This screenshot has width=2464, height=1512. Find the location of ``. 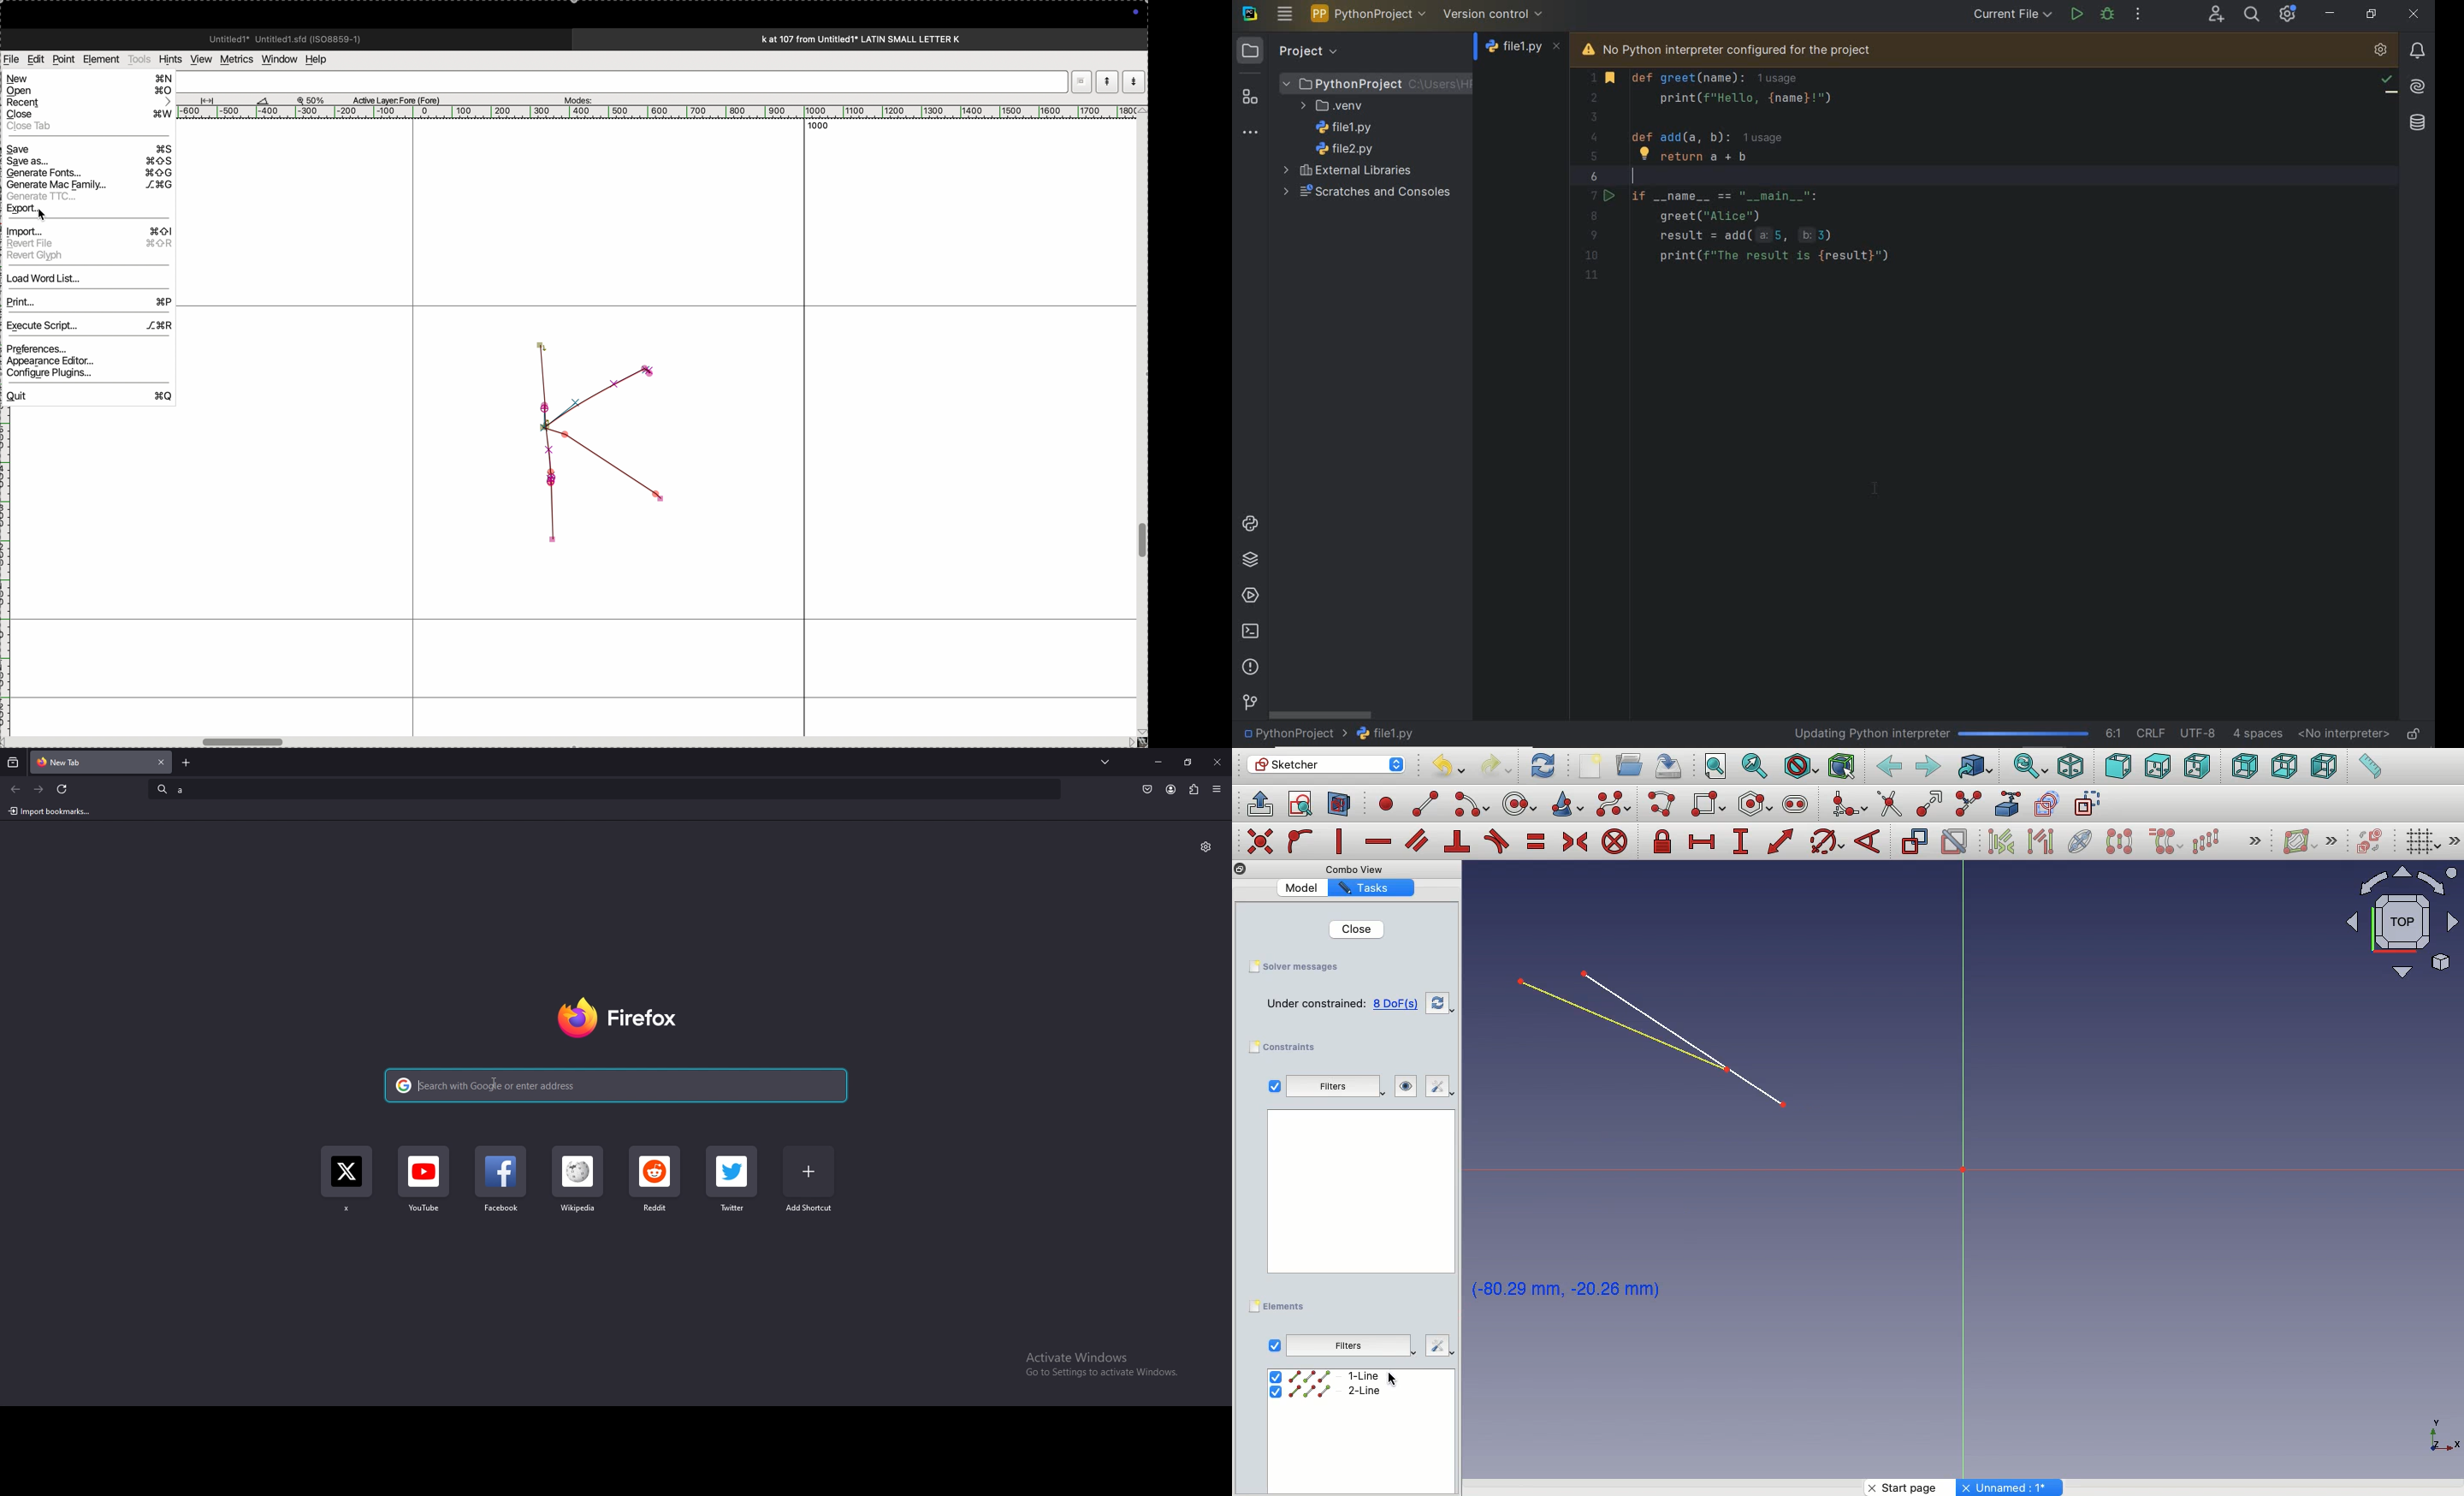

 is located at coordinates (2437, 1434).